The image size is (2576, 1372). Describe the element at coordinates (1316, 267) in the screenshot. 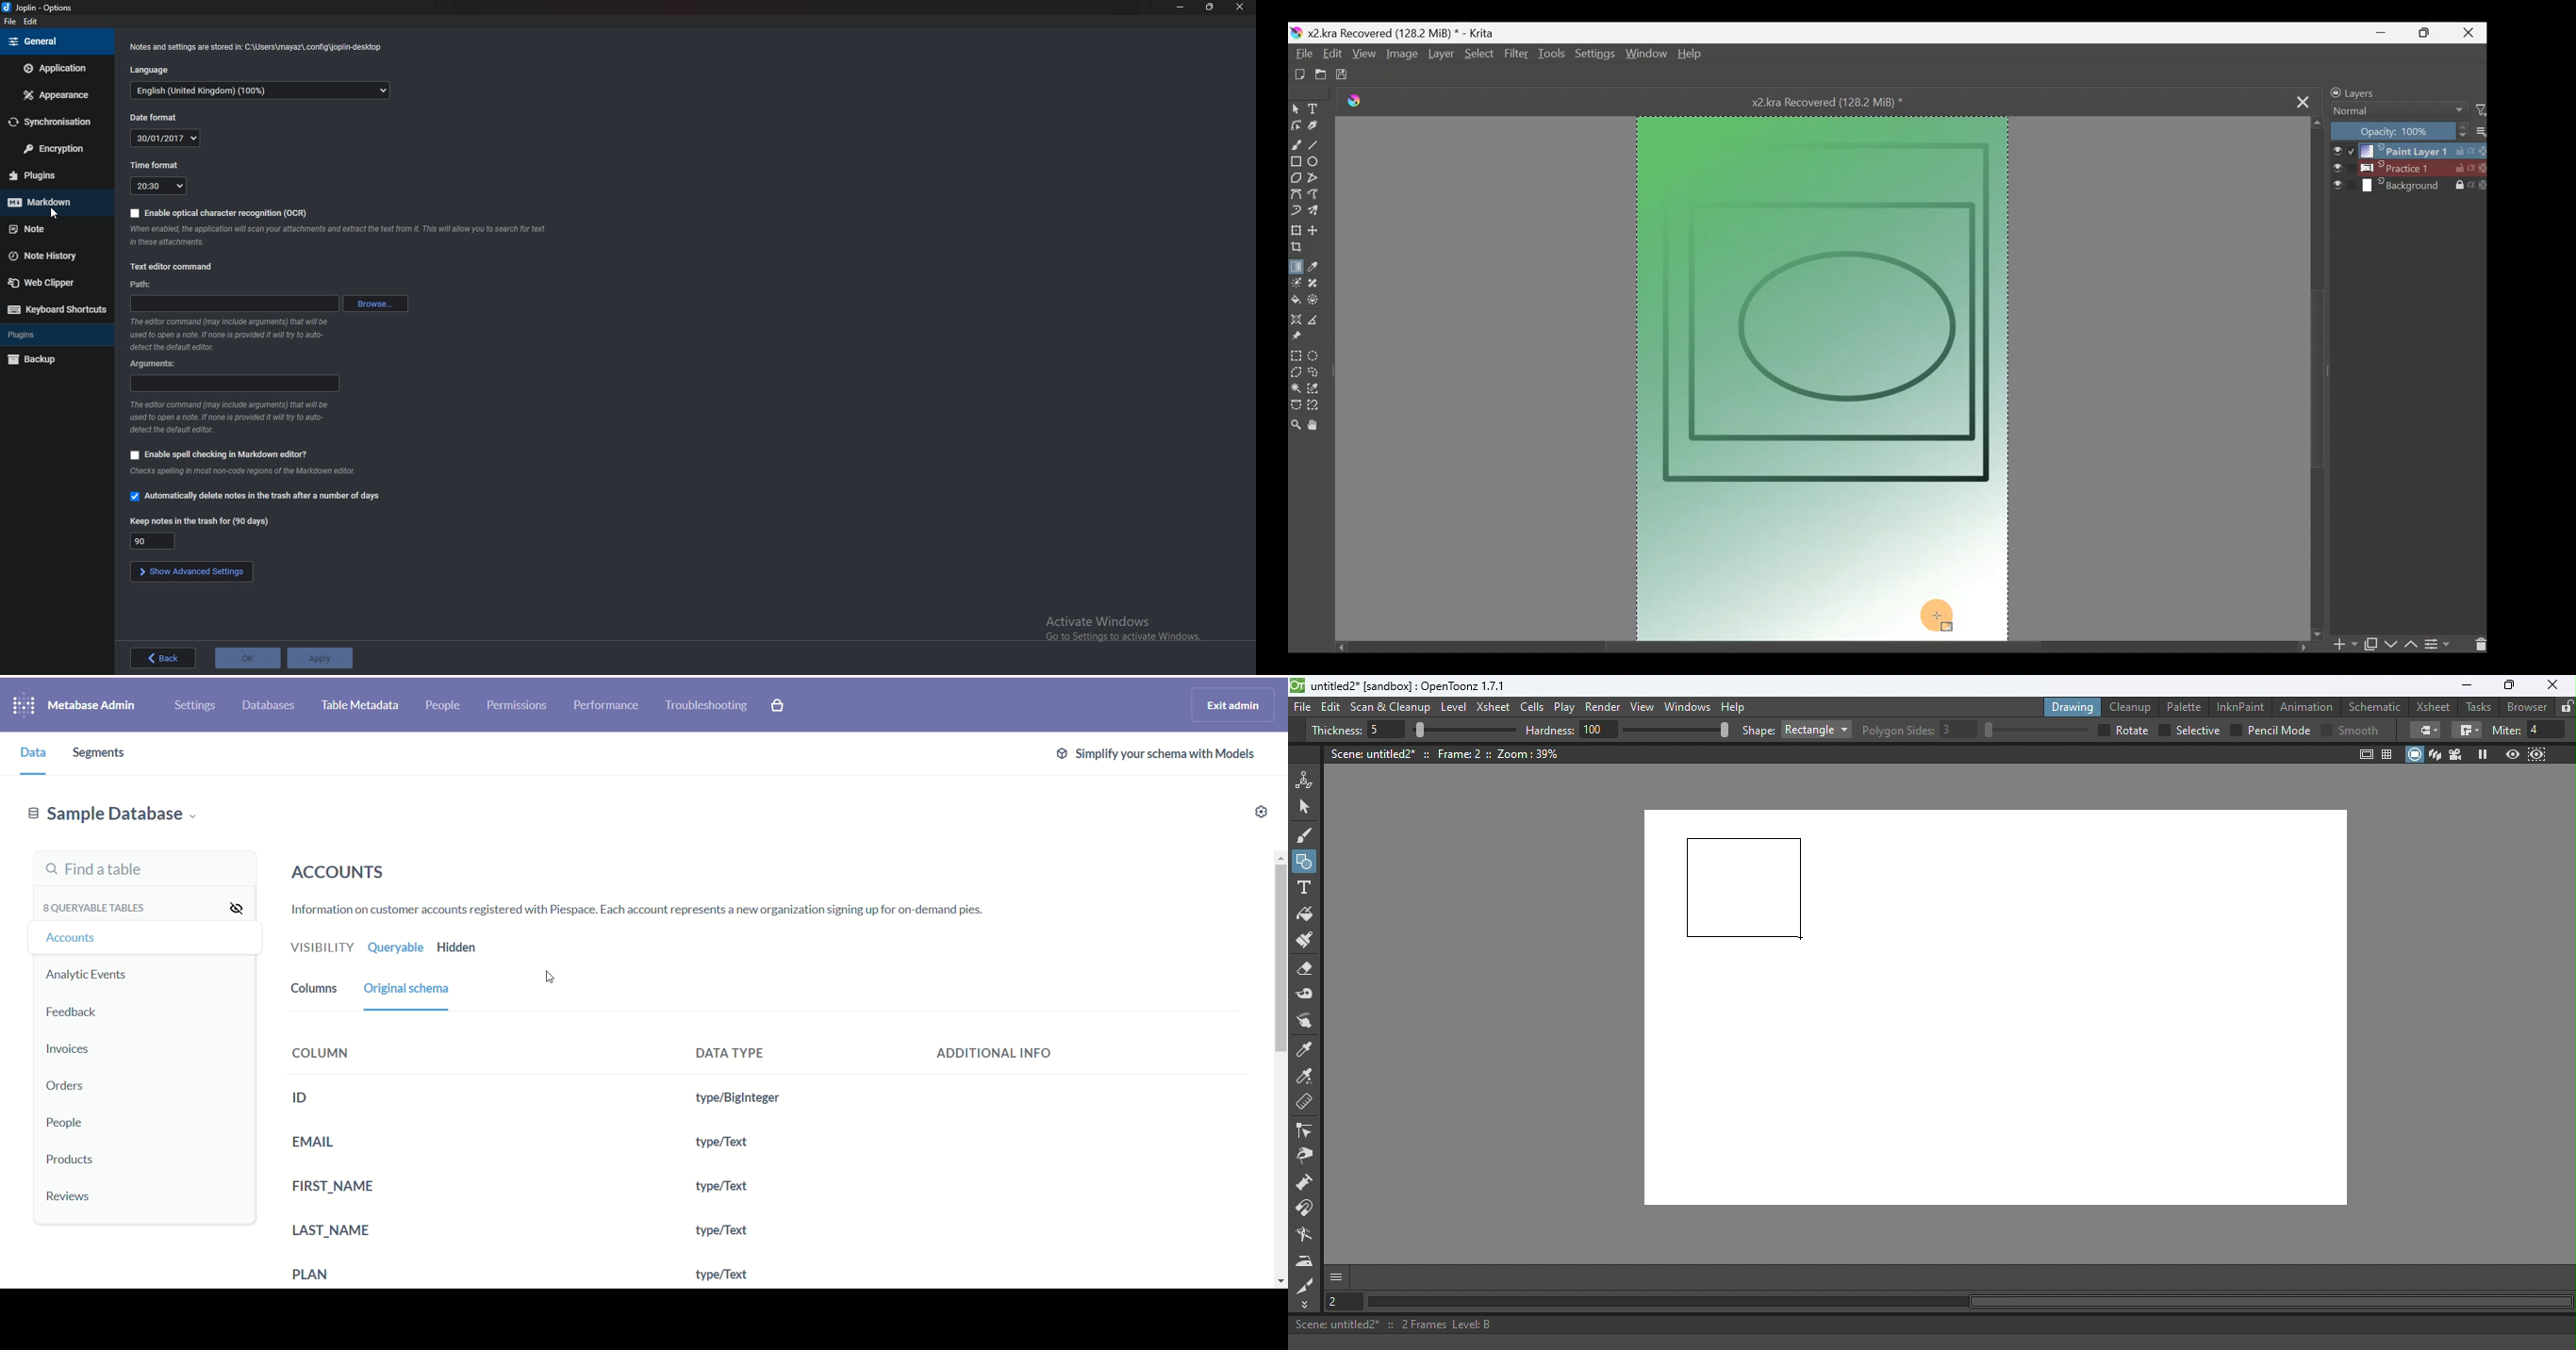

I see `Sample a colour from the image/current layer` at that location.